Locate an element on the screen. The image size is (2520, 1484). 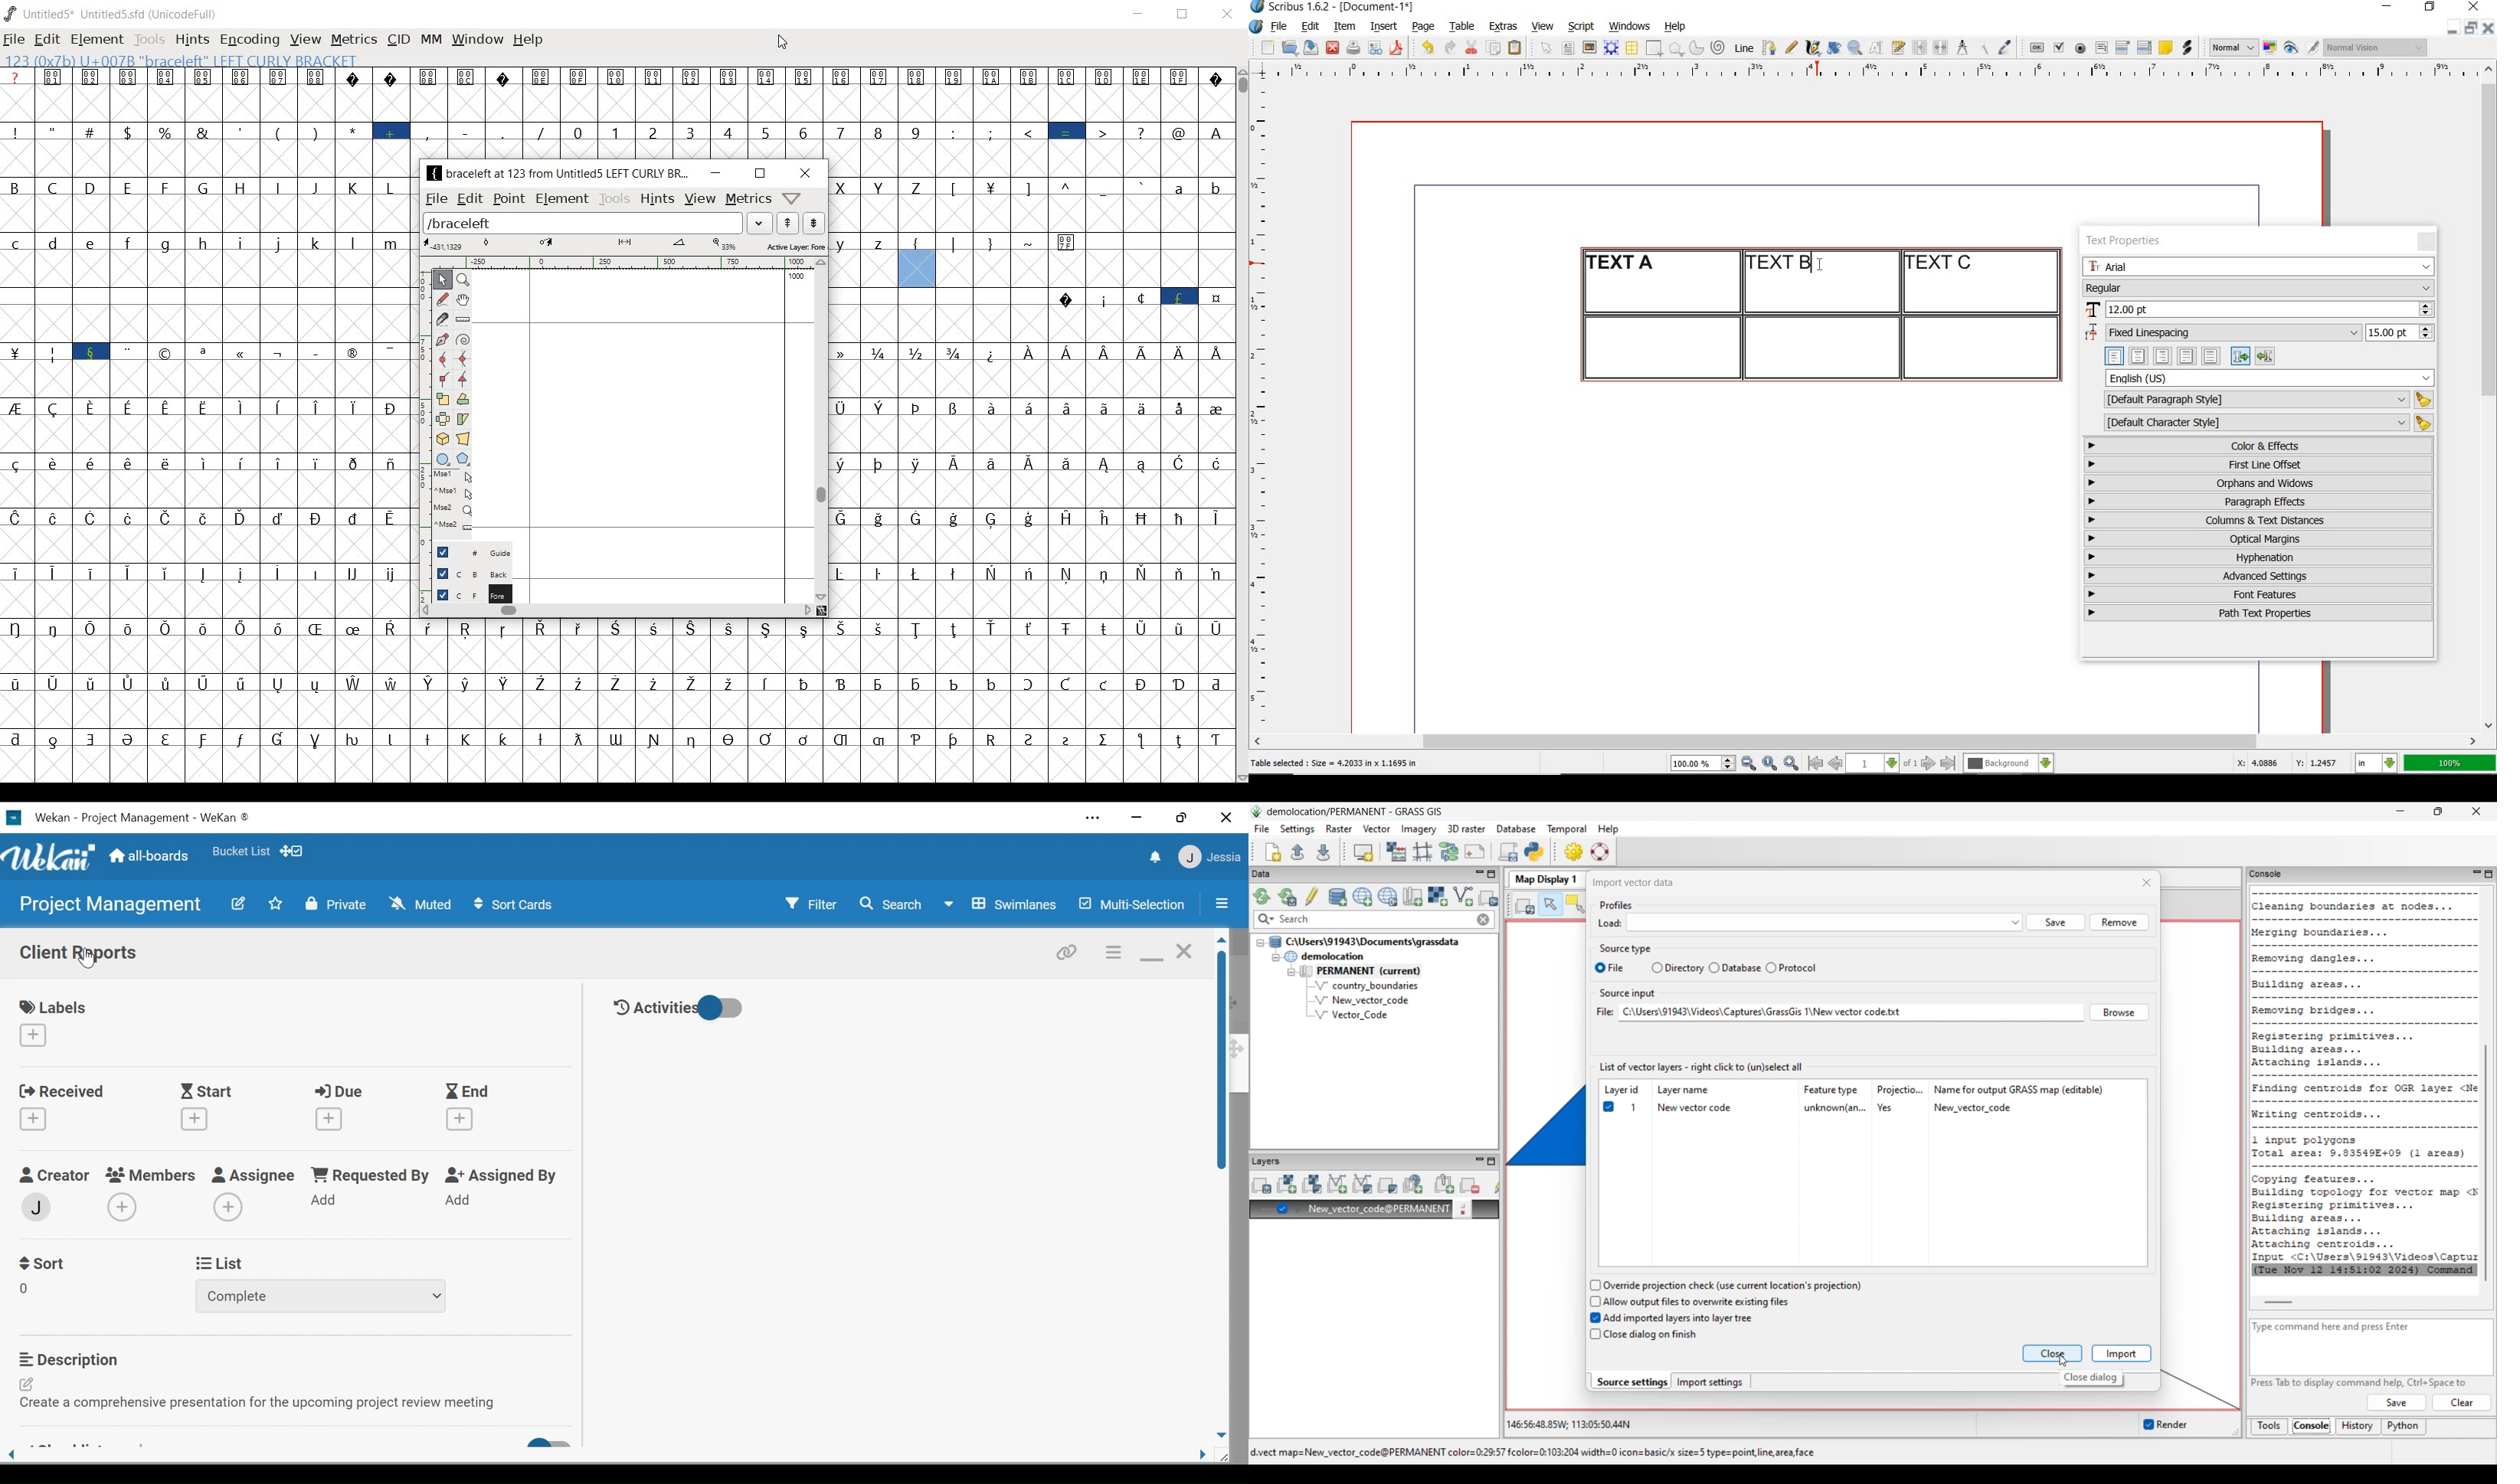
Member is located at coordinates (36, 1208).